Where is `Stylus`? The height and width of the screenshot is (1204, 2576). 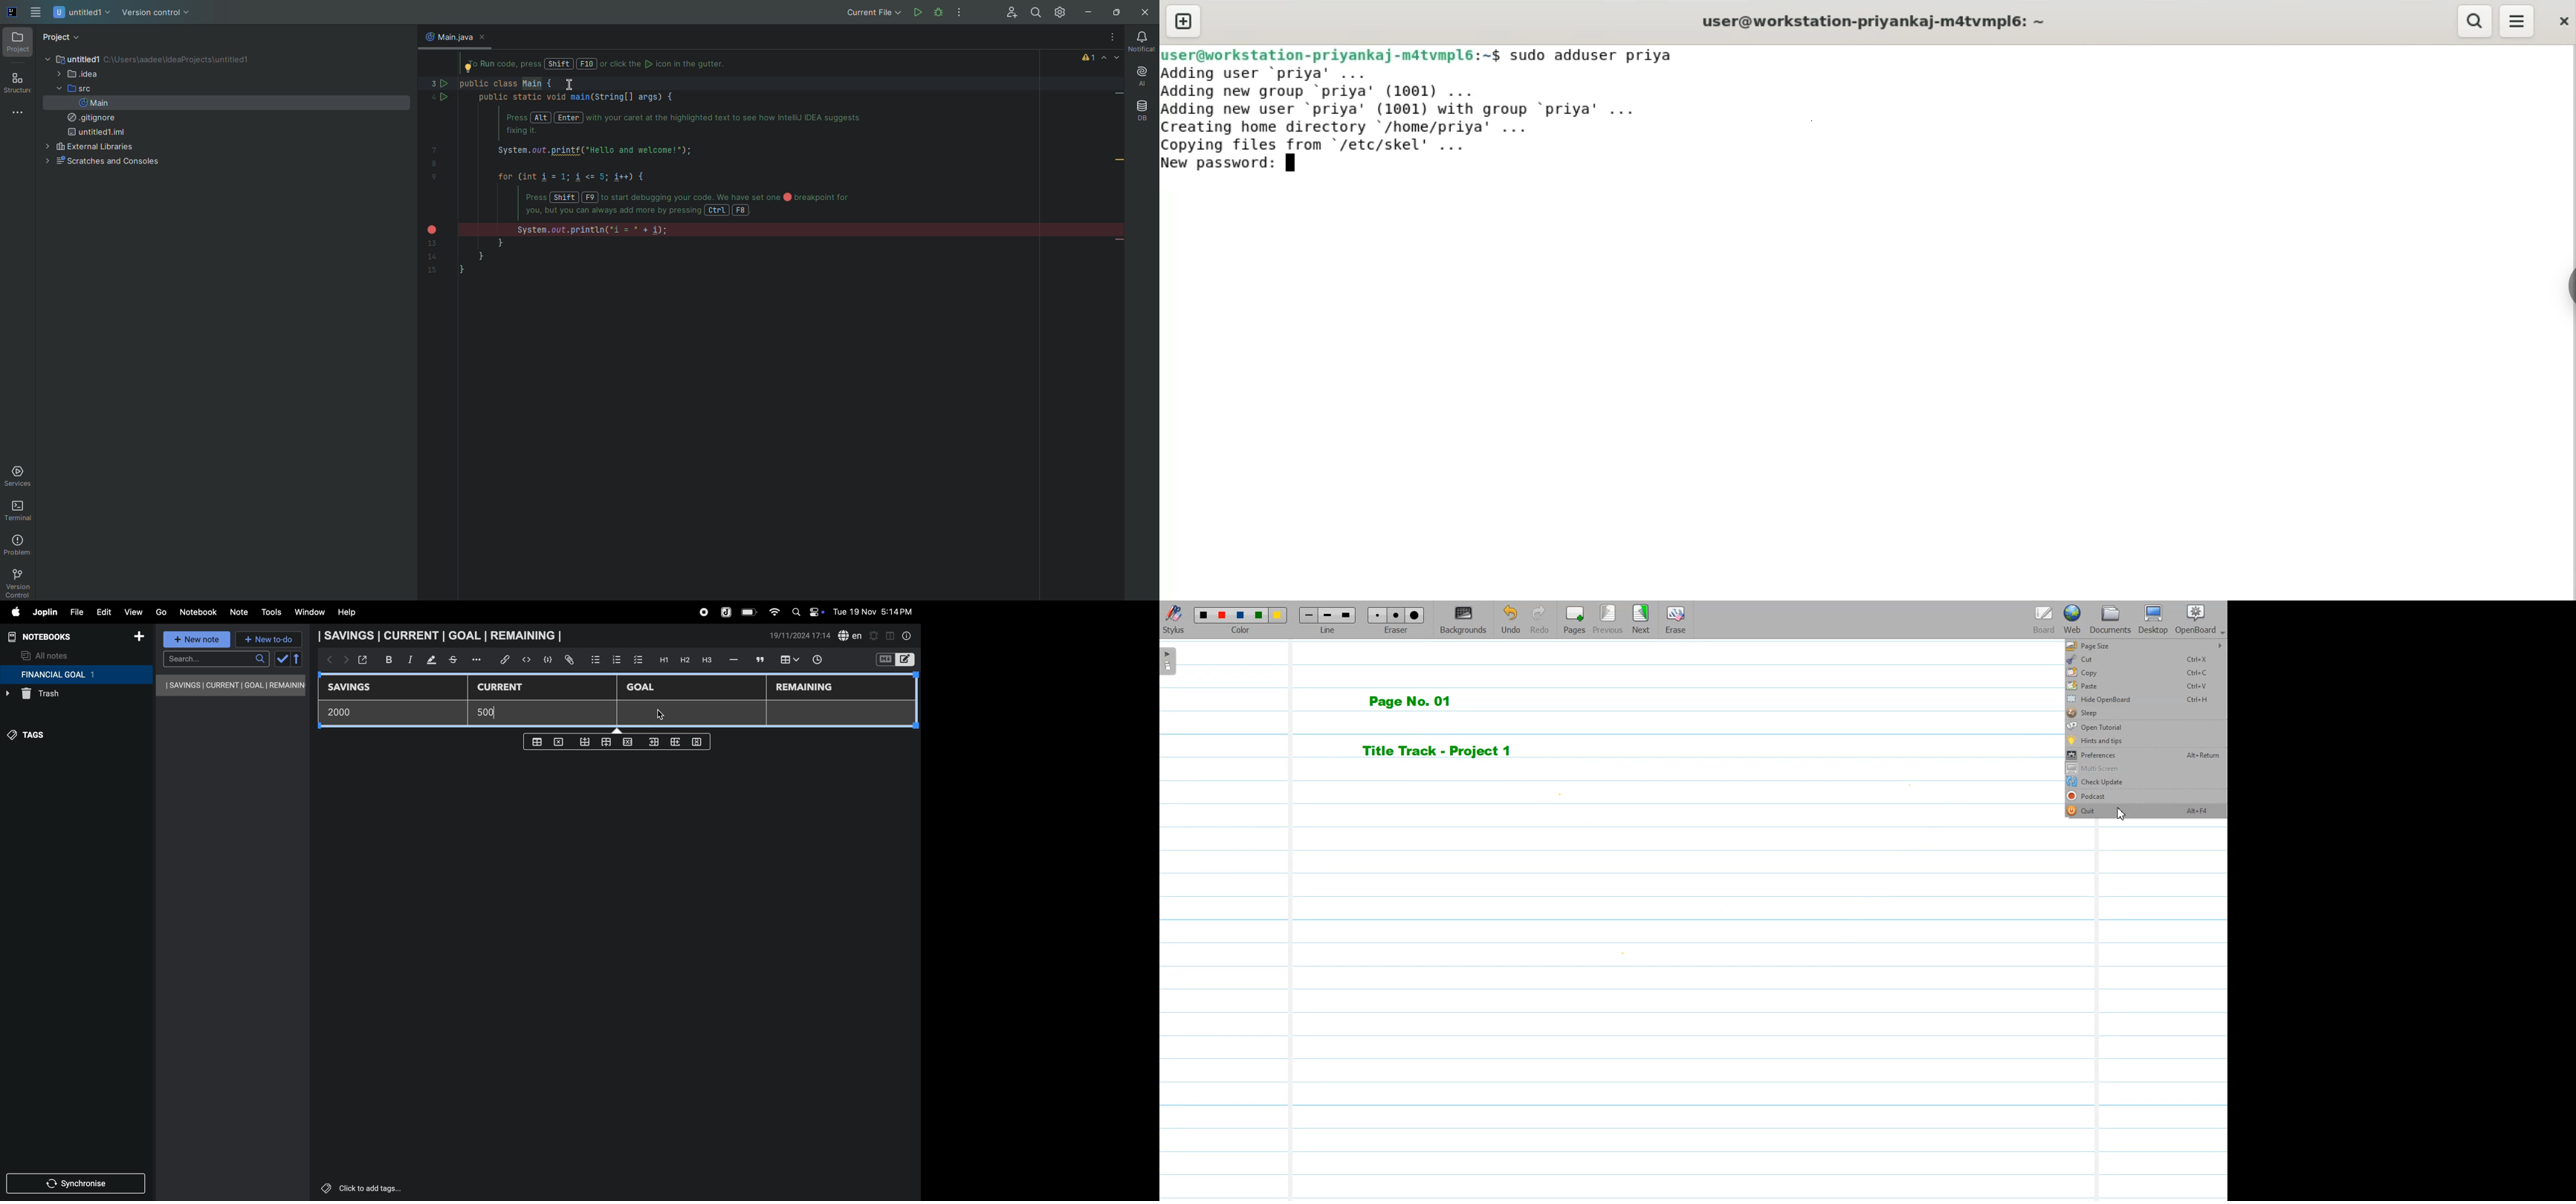 Stylus is located at coordinates (1175, 620).